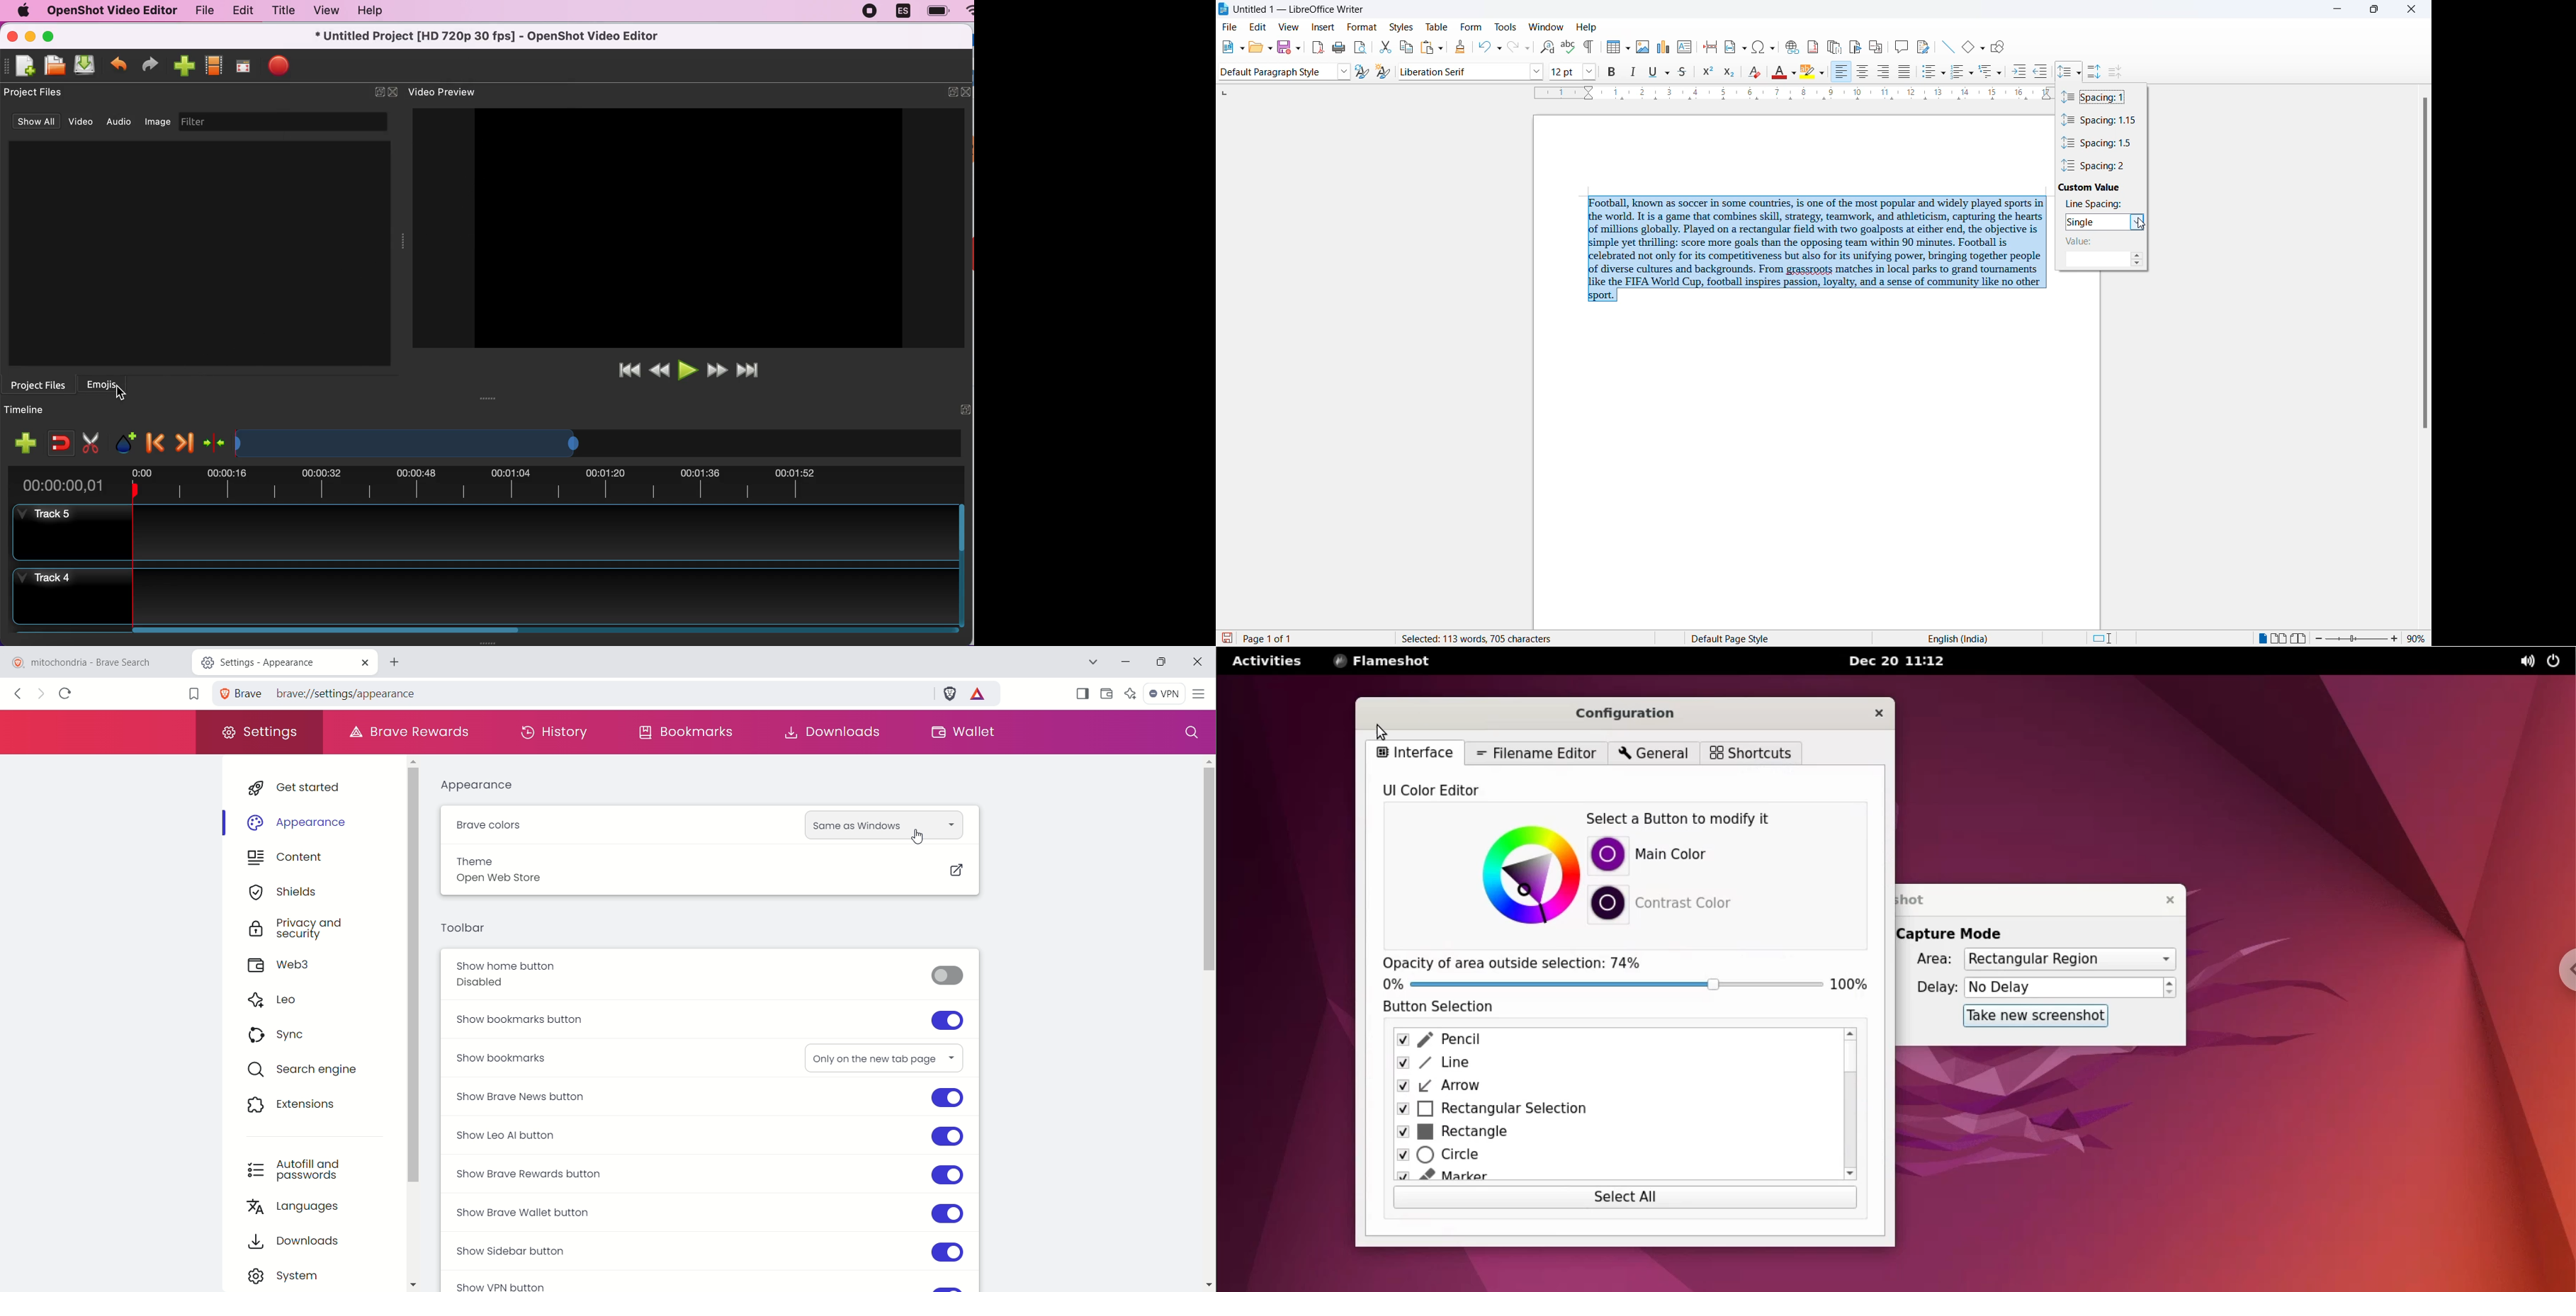 This screenshot has height=1316, width=2576. Describe the element at coordinates (712, 876) in the screenshot. I see `theme open web store` at that location.